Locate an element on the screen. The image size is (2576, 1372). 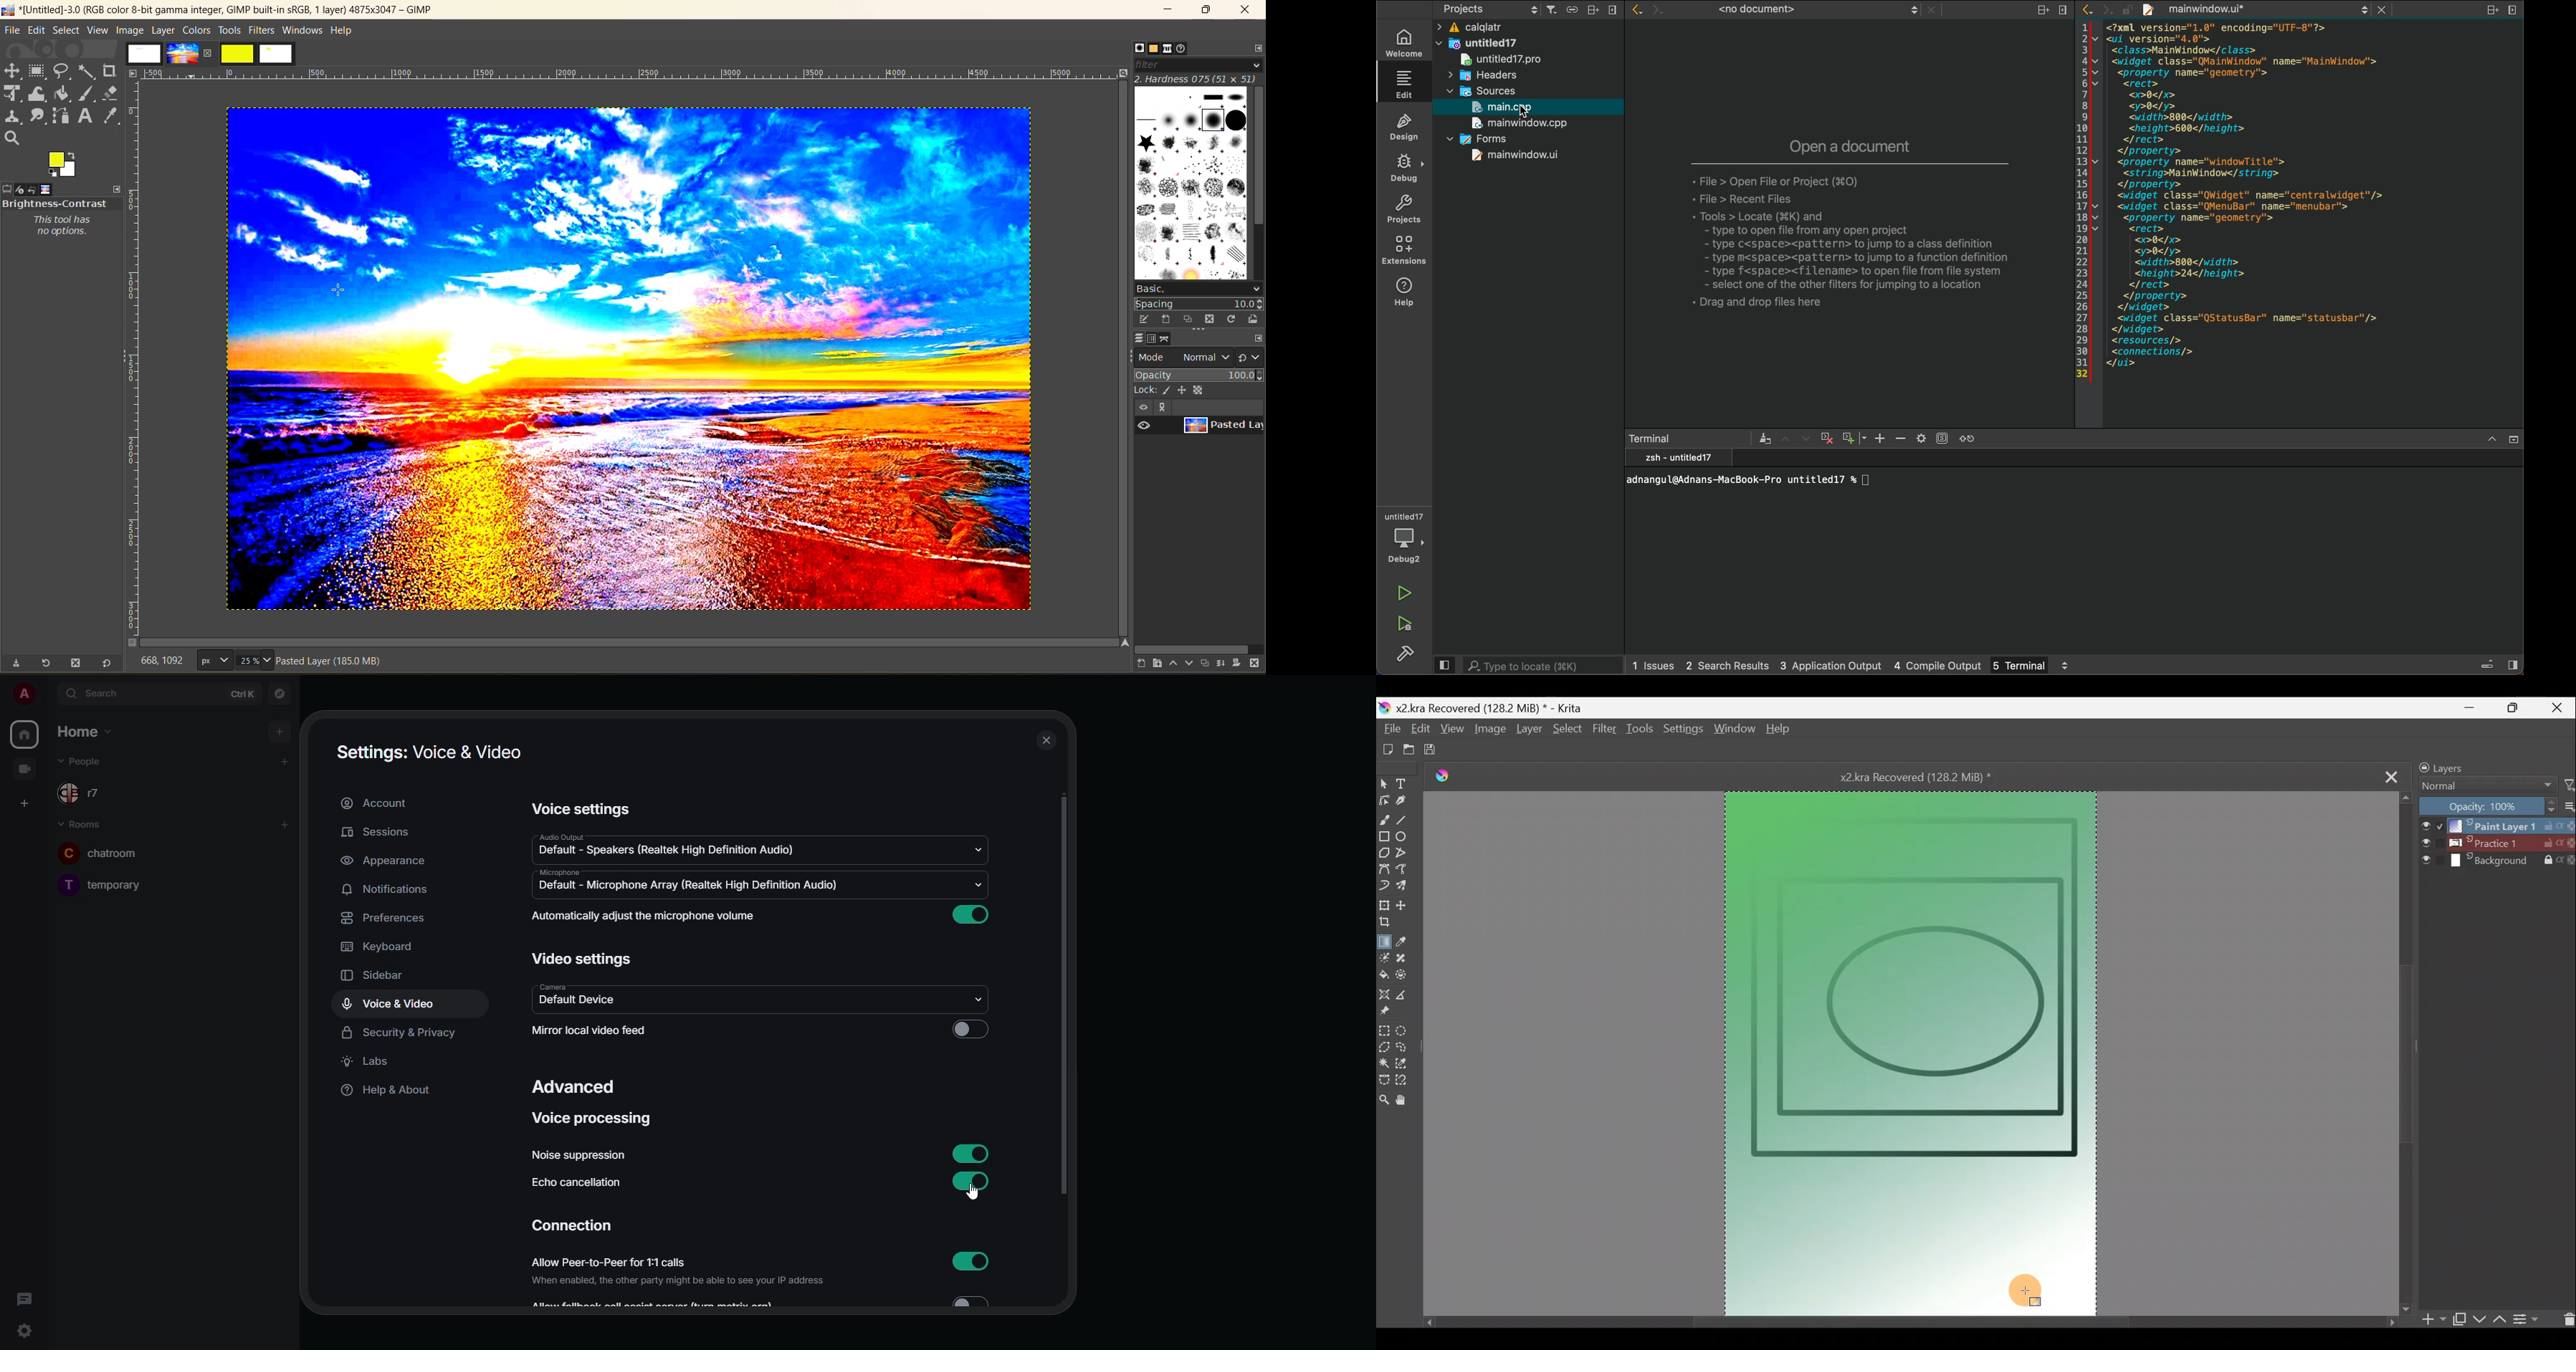
enabled is located at coordinates (975, 914).